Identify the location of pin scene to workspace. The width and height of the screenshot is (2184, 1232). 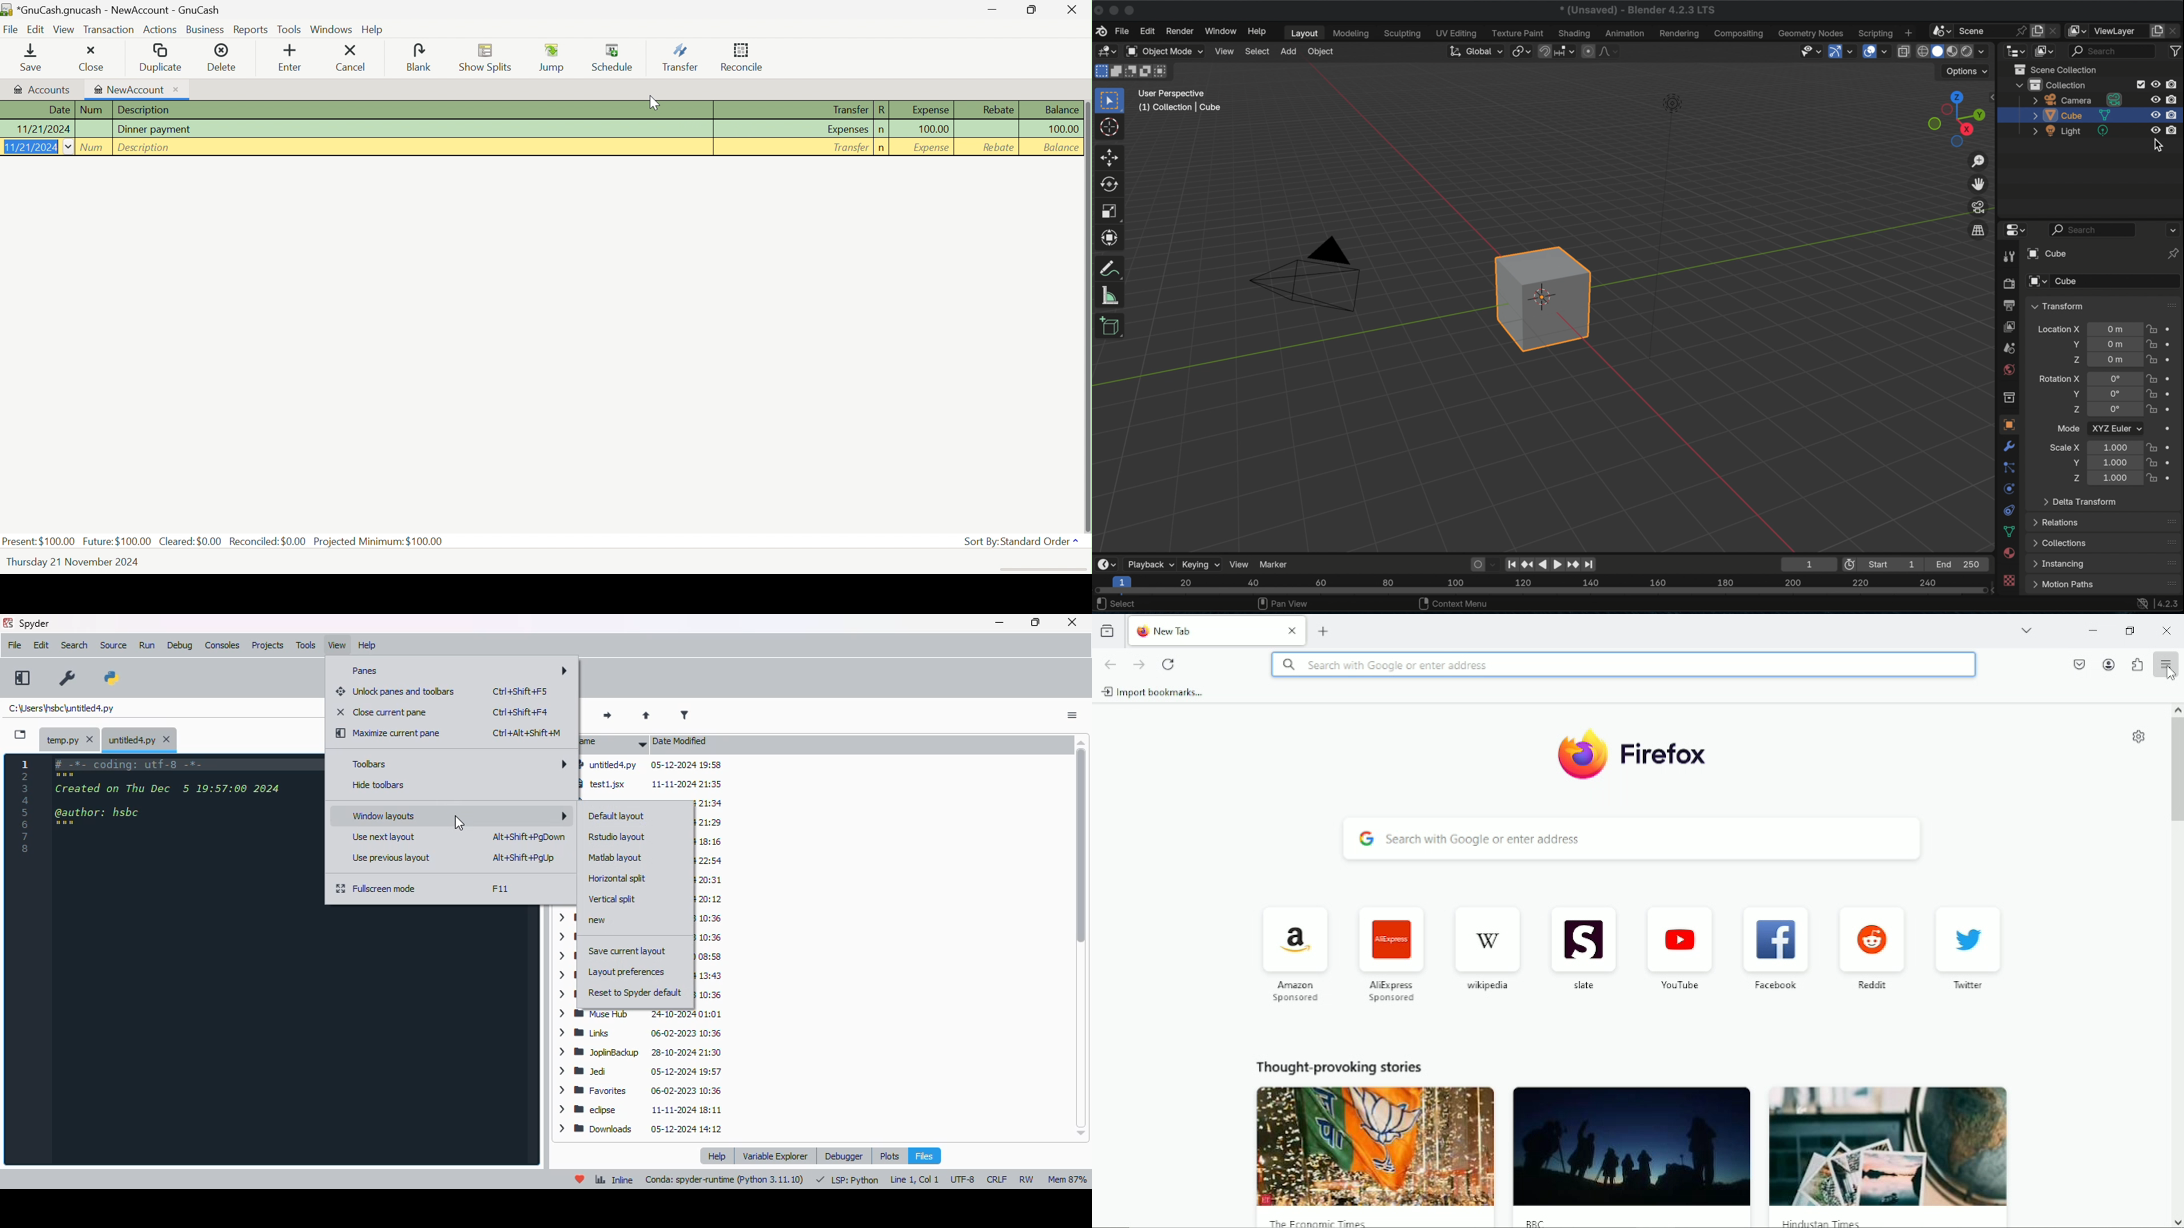
(2021, 30).